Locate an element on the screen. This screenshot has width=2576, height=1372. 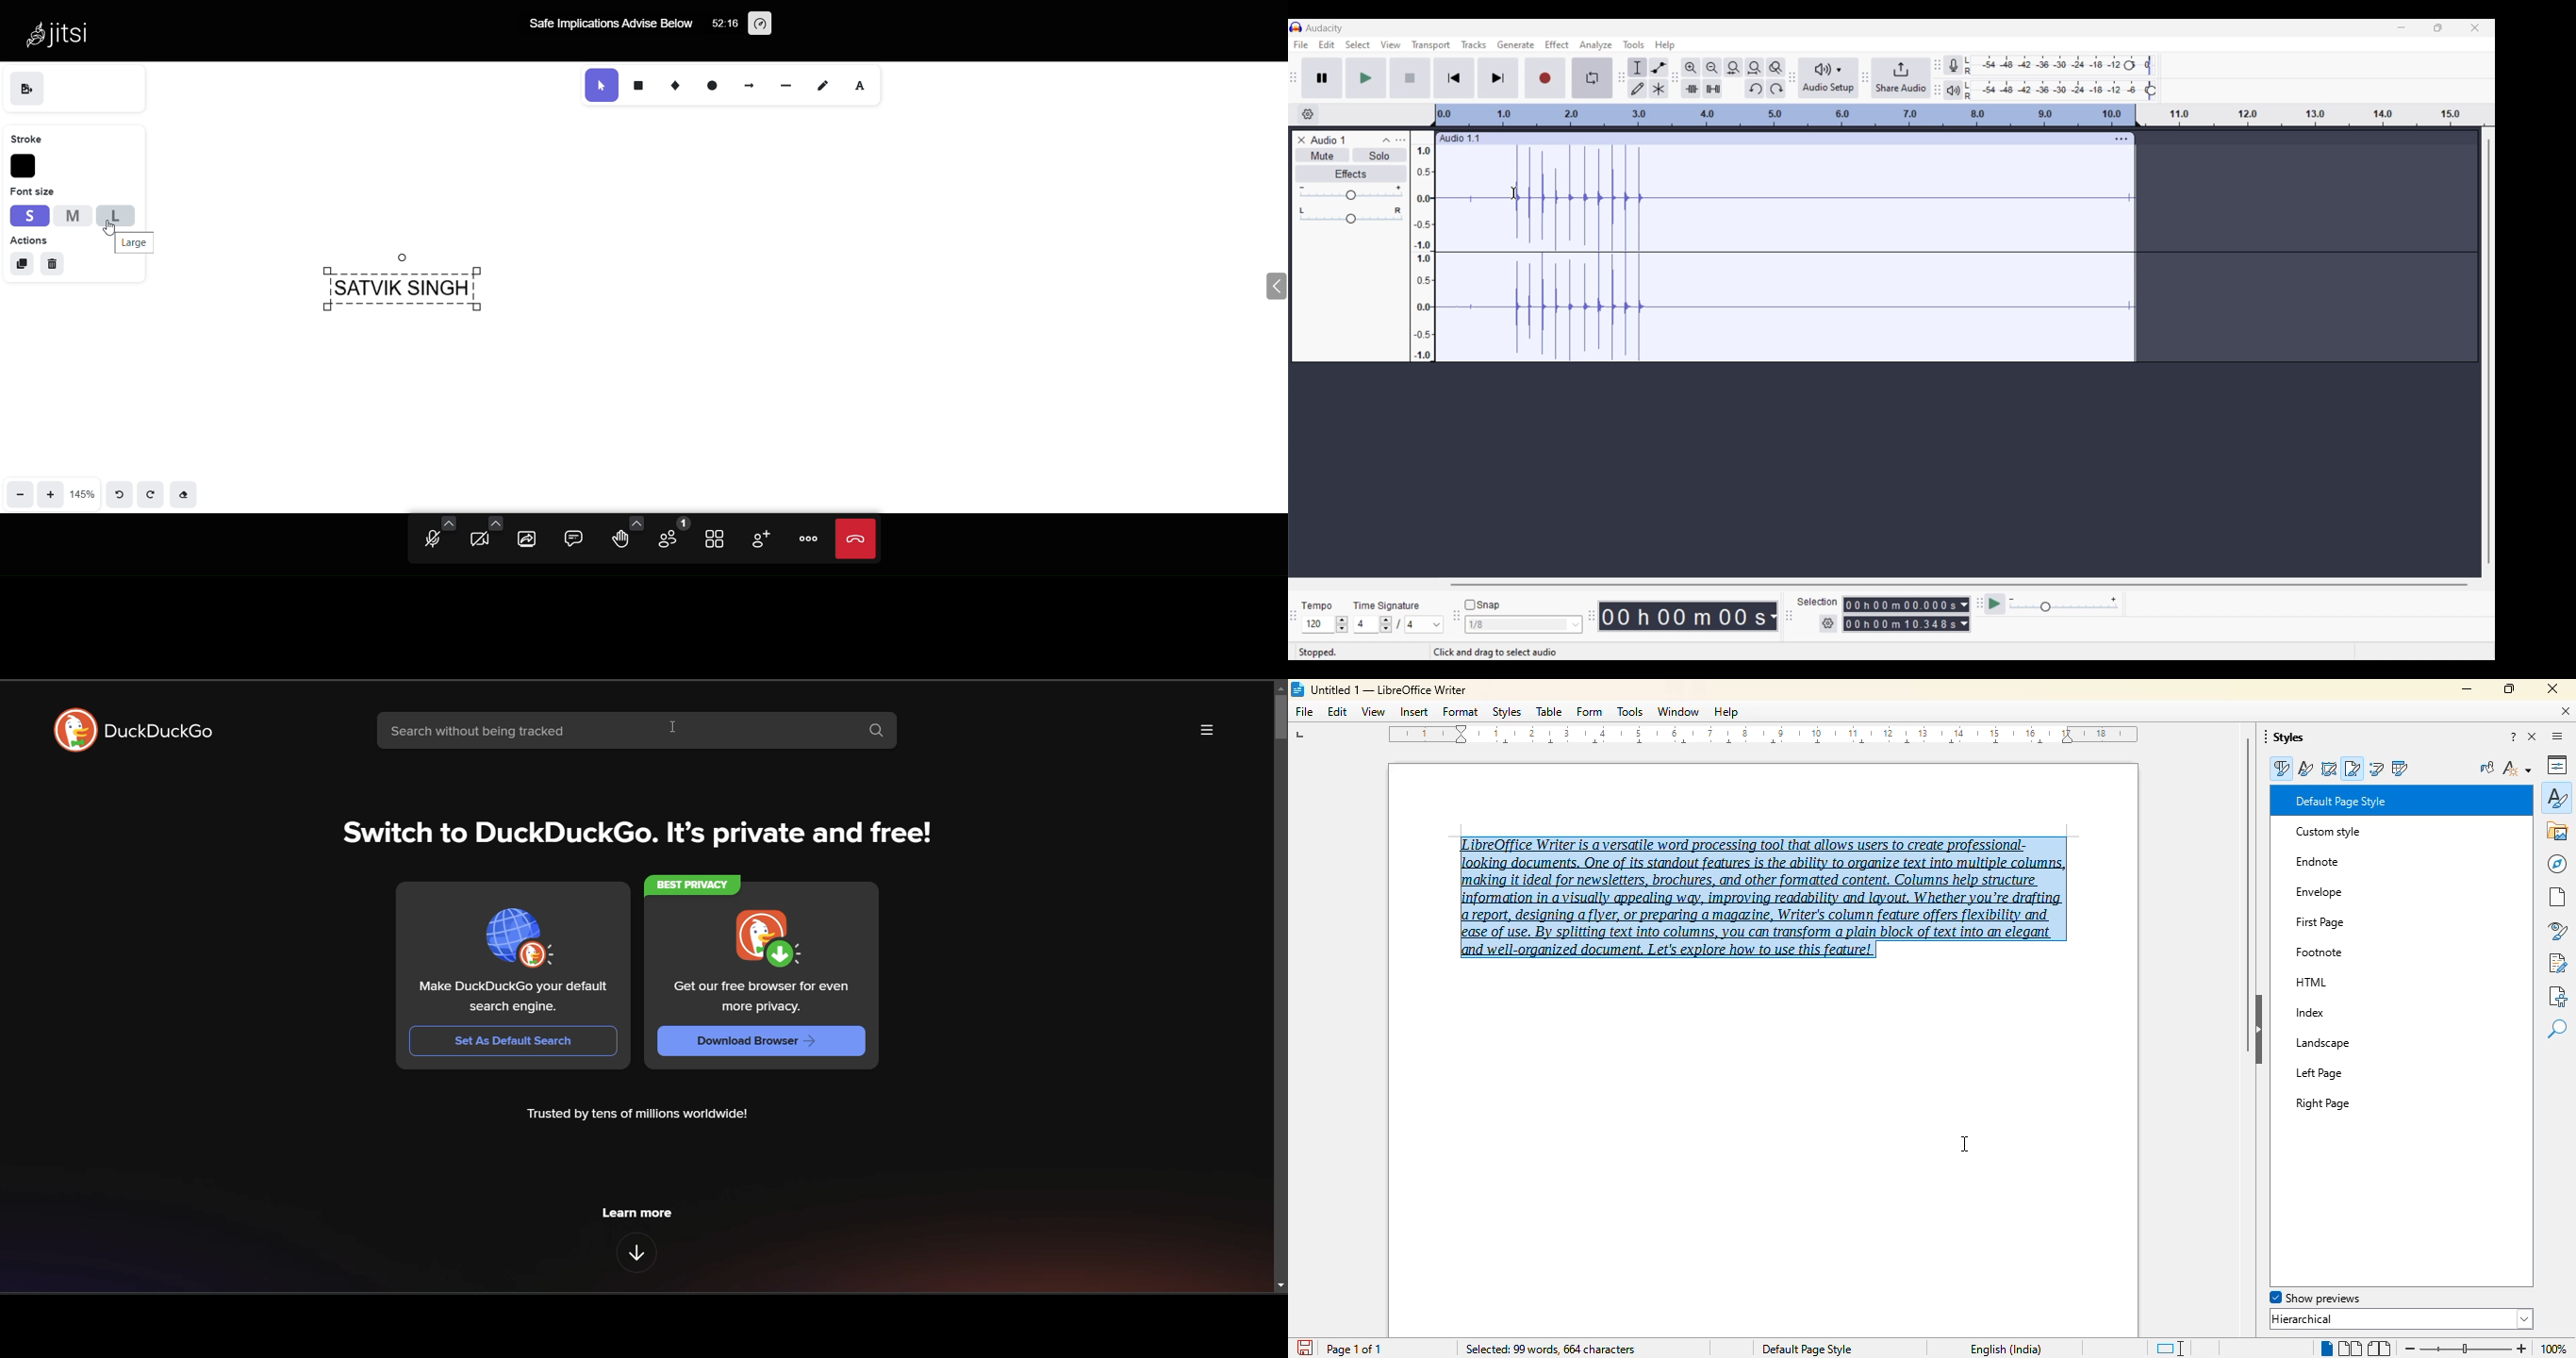
Tempo is located at coordinates (1316, 605).